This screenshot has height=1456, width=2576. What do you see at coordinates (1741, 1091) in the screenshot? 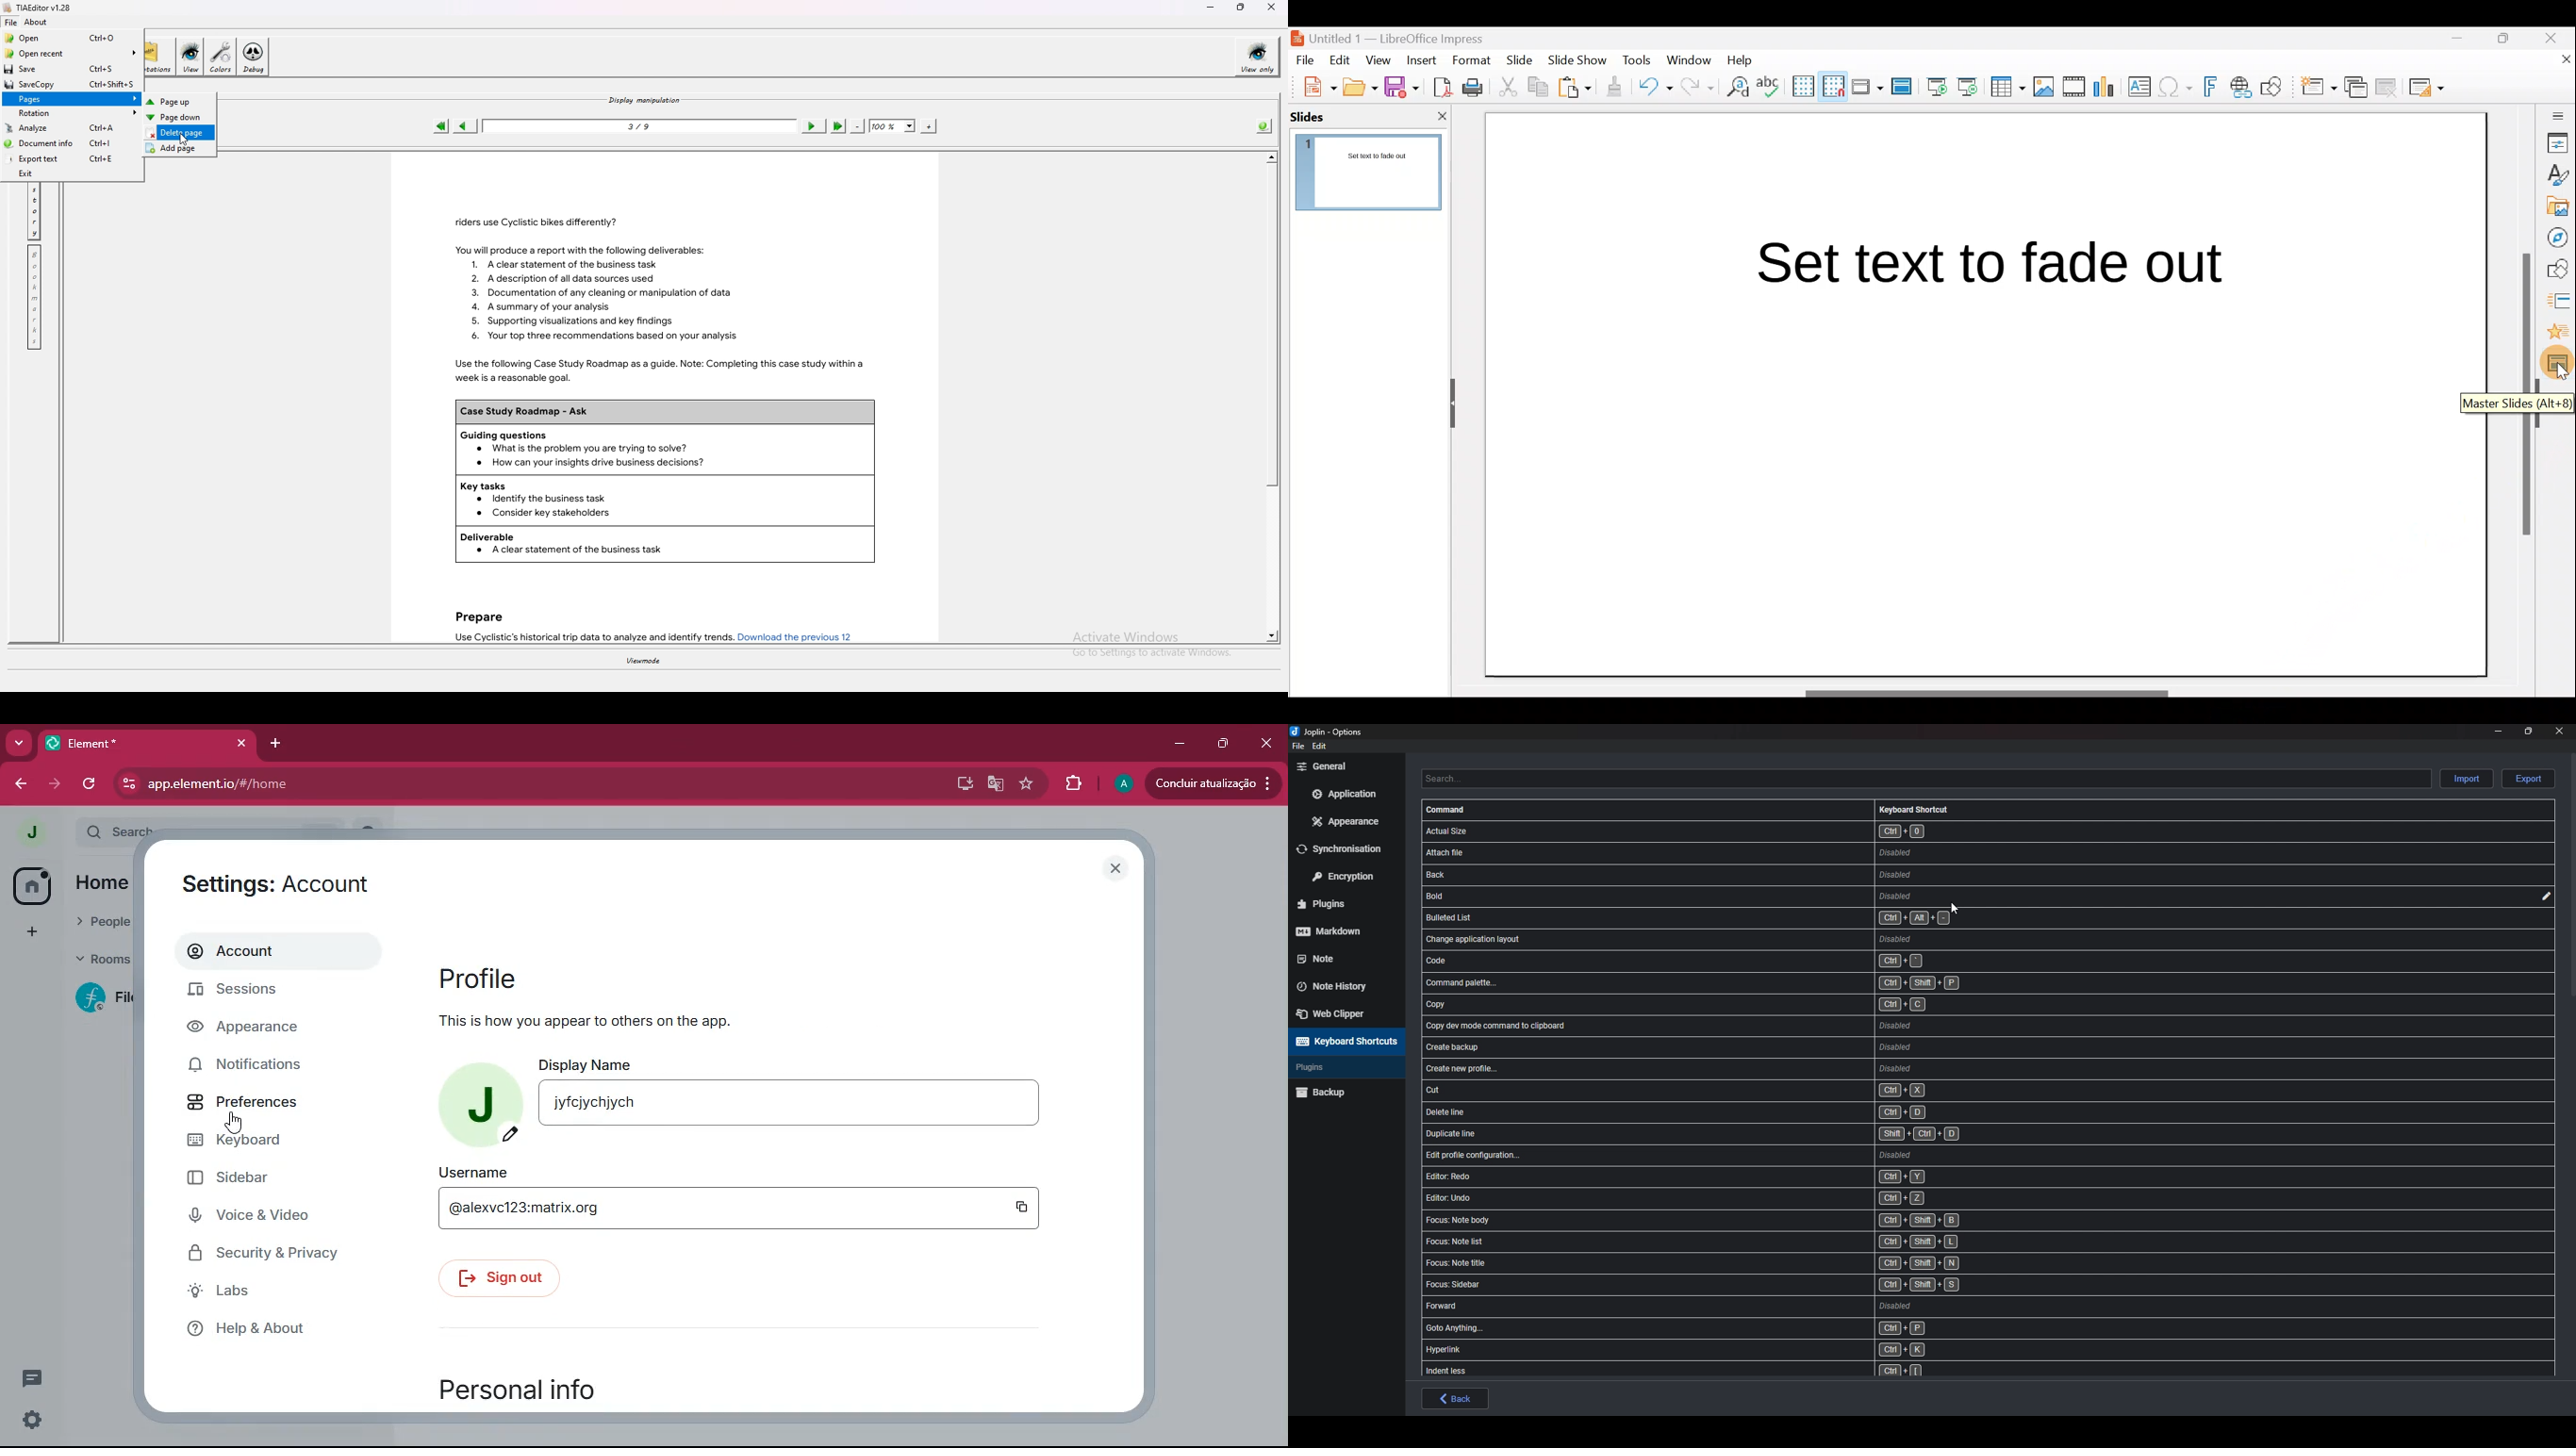
I see `shortcut` at bounding box center [1741, 1091].